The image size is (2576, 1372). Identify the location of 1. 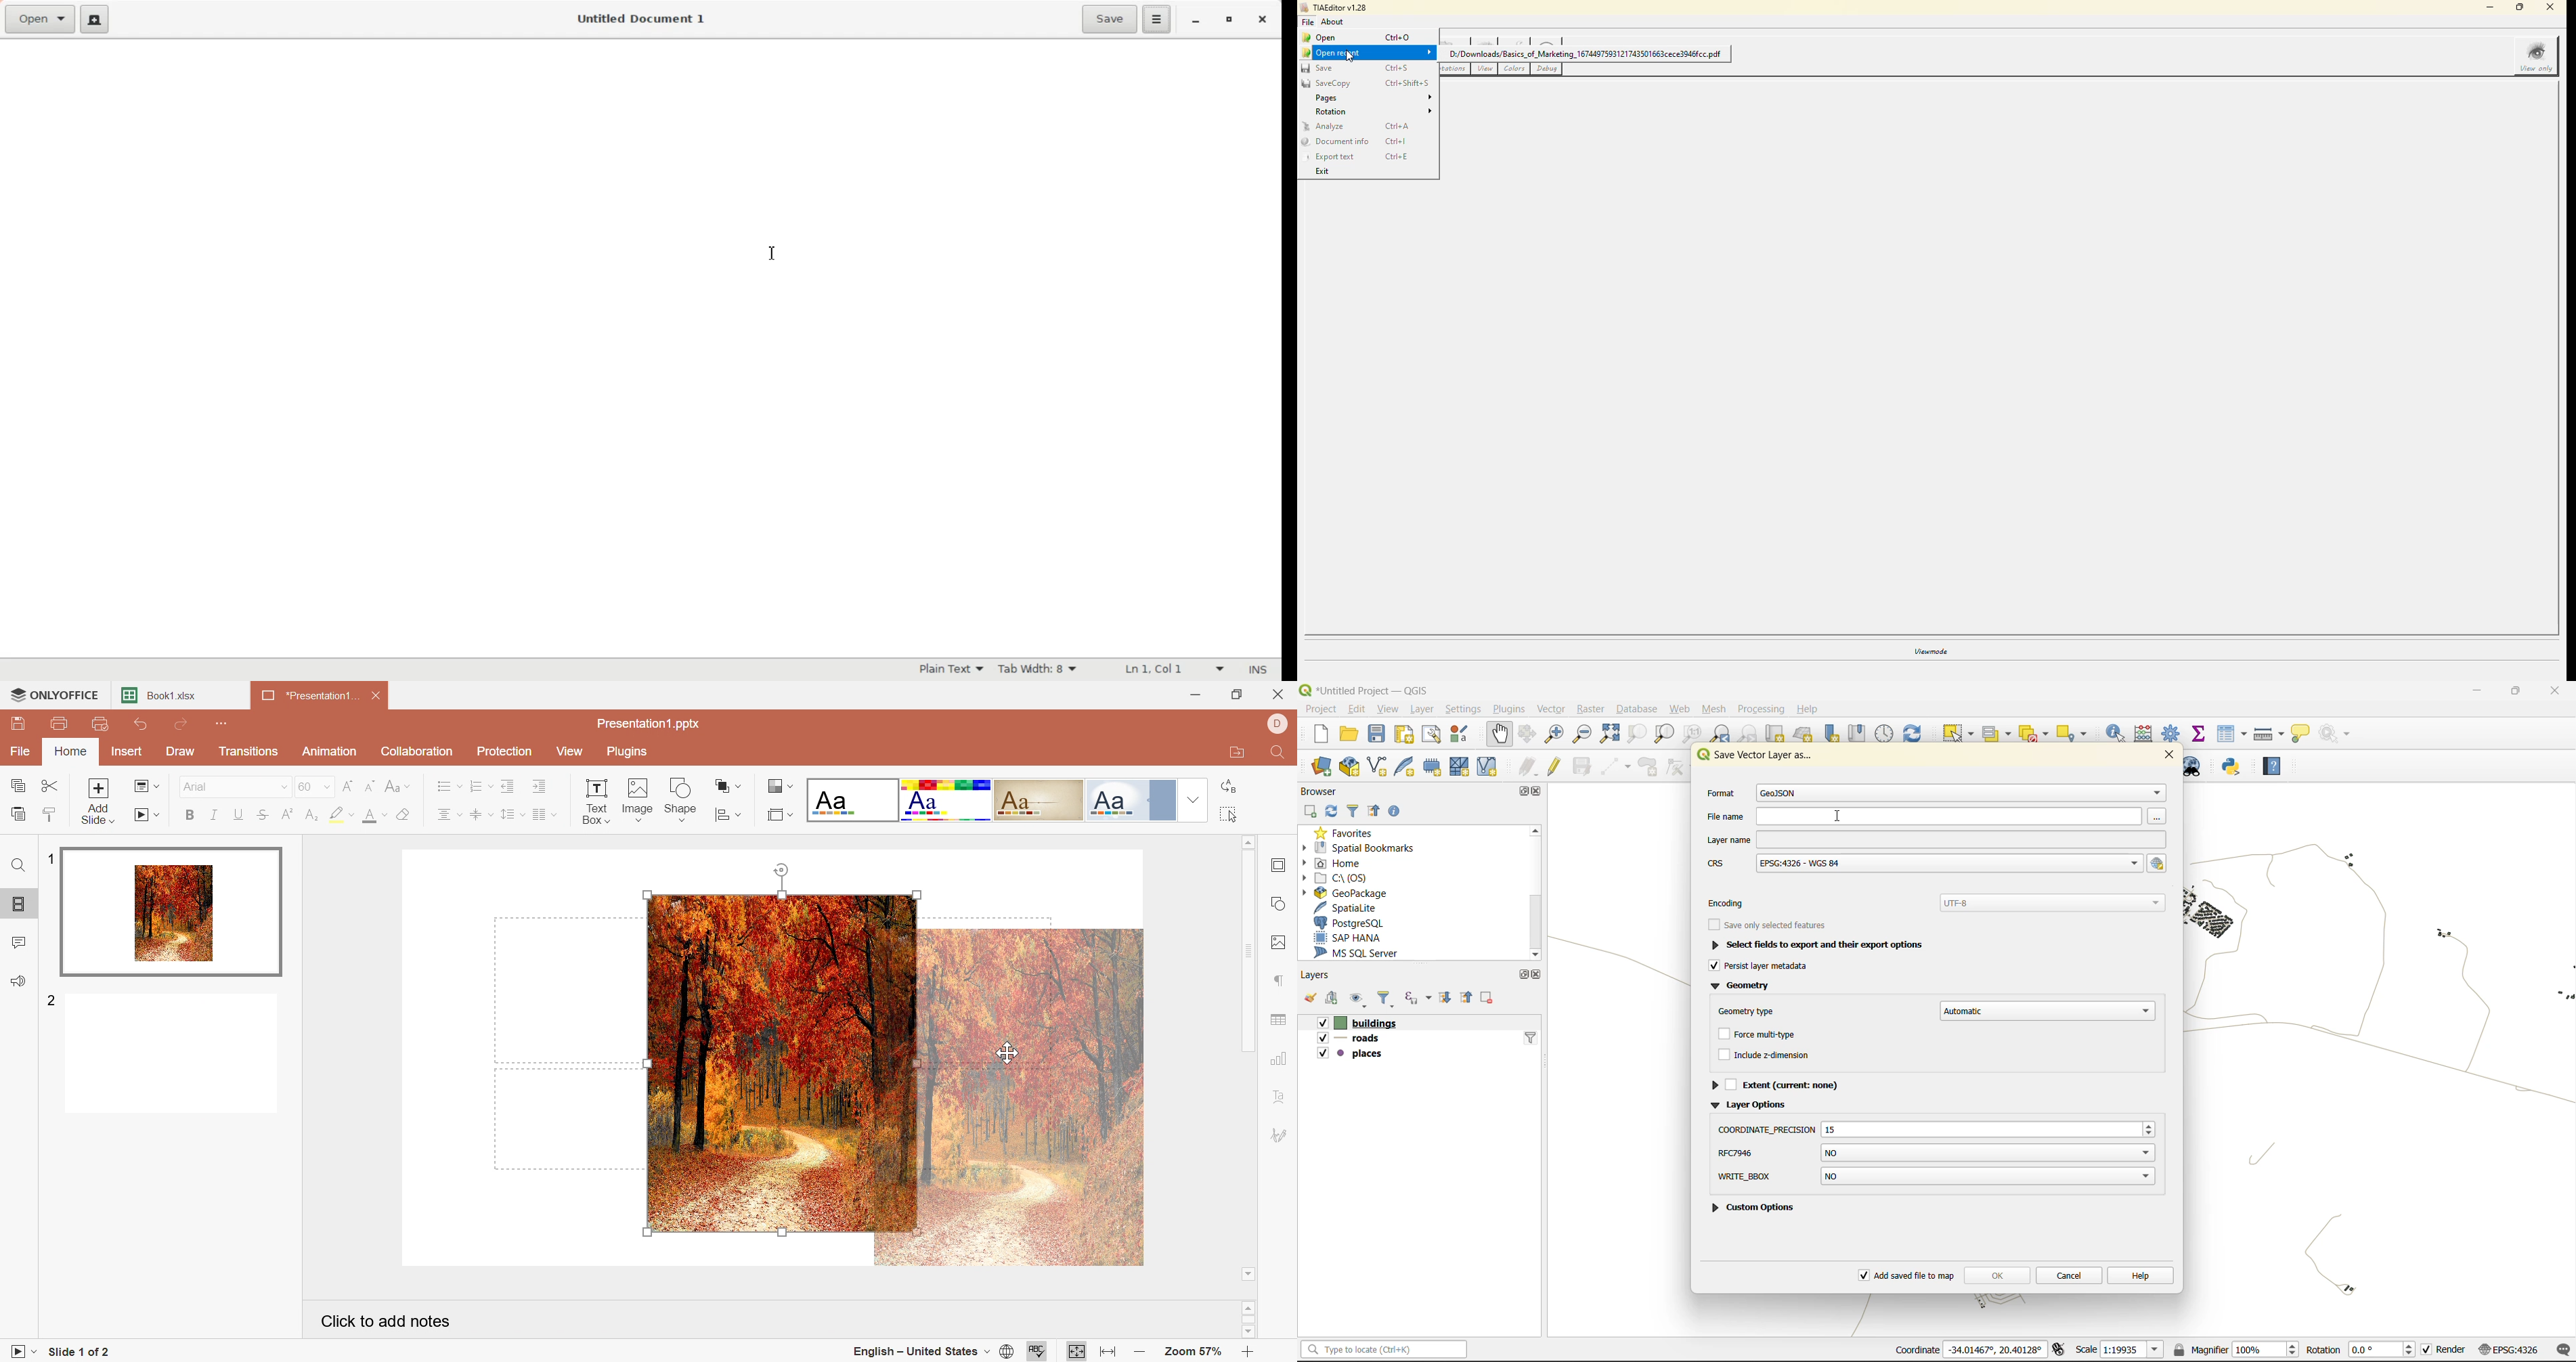
(51, 858).